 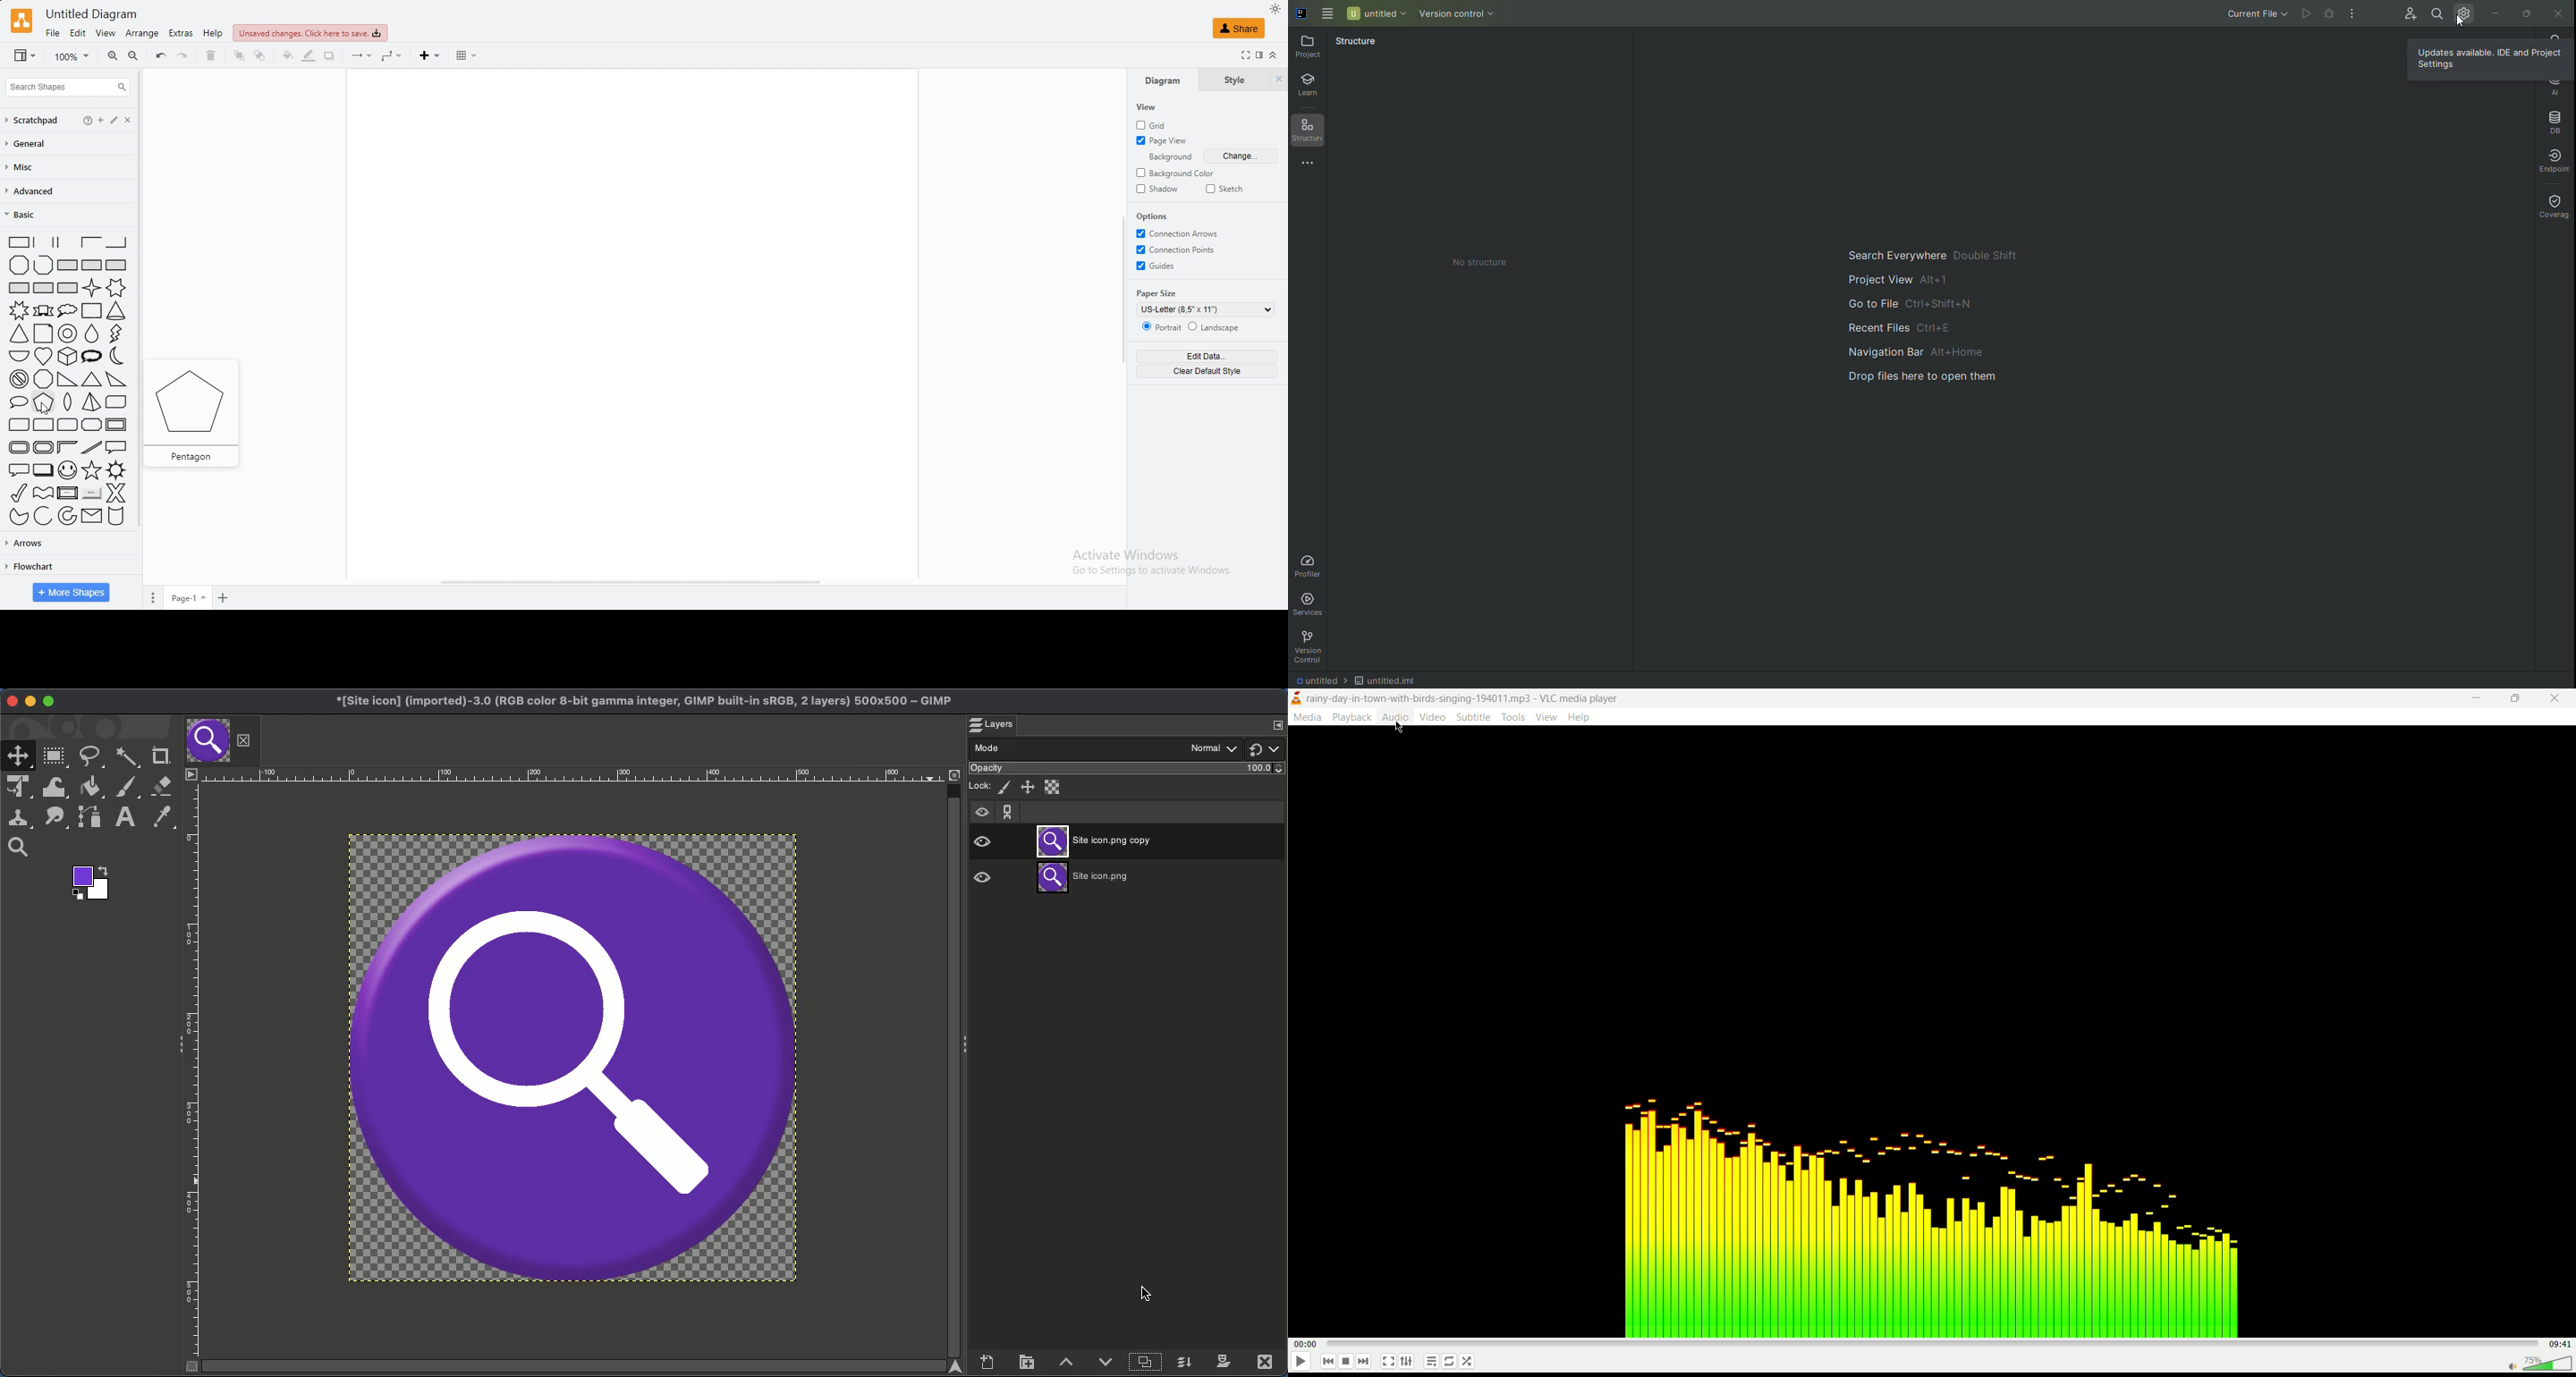 I want to click on help, so click(x=1579, y=717).